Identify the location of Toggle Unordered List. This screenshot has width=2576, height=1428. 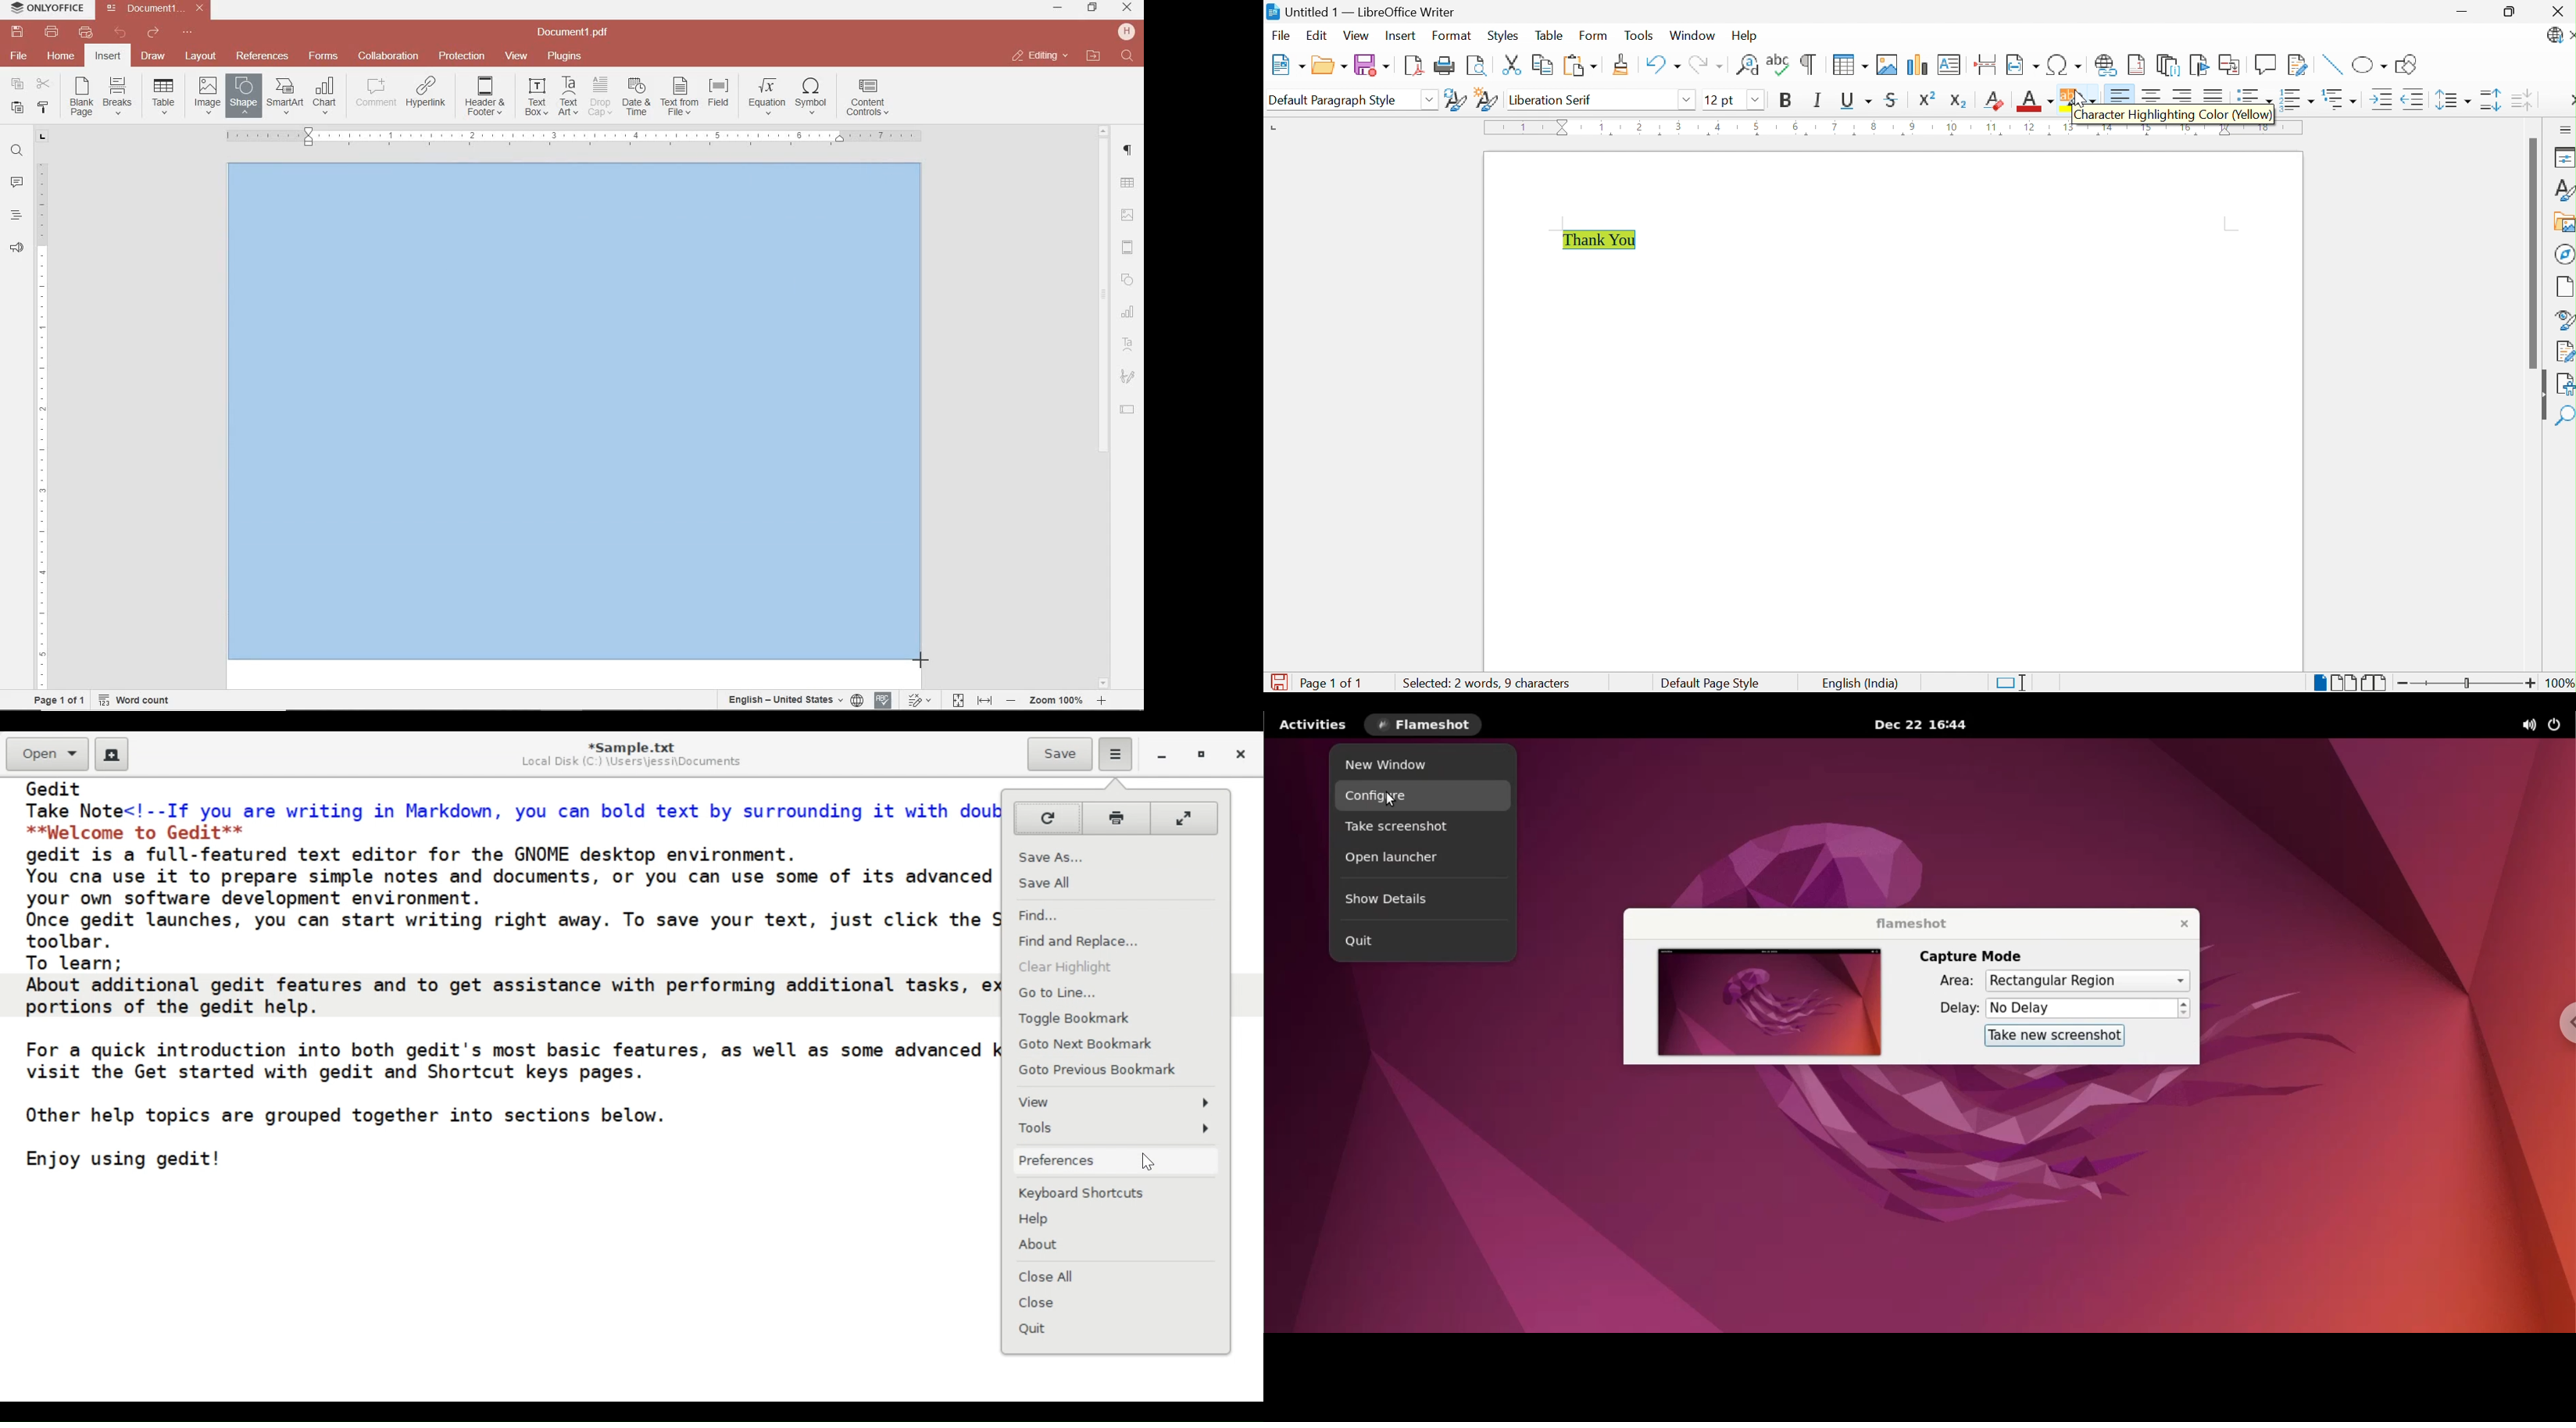
(2252, 93).